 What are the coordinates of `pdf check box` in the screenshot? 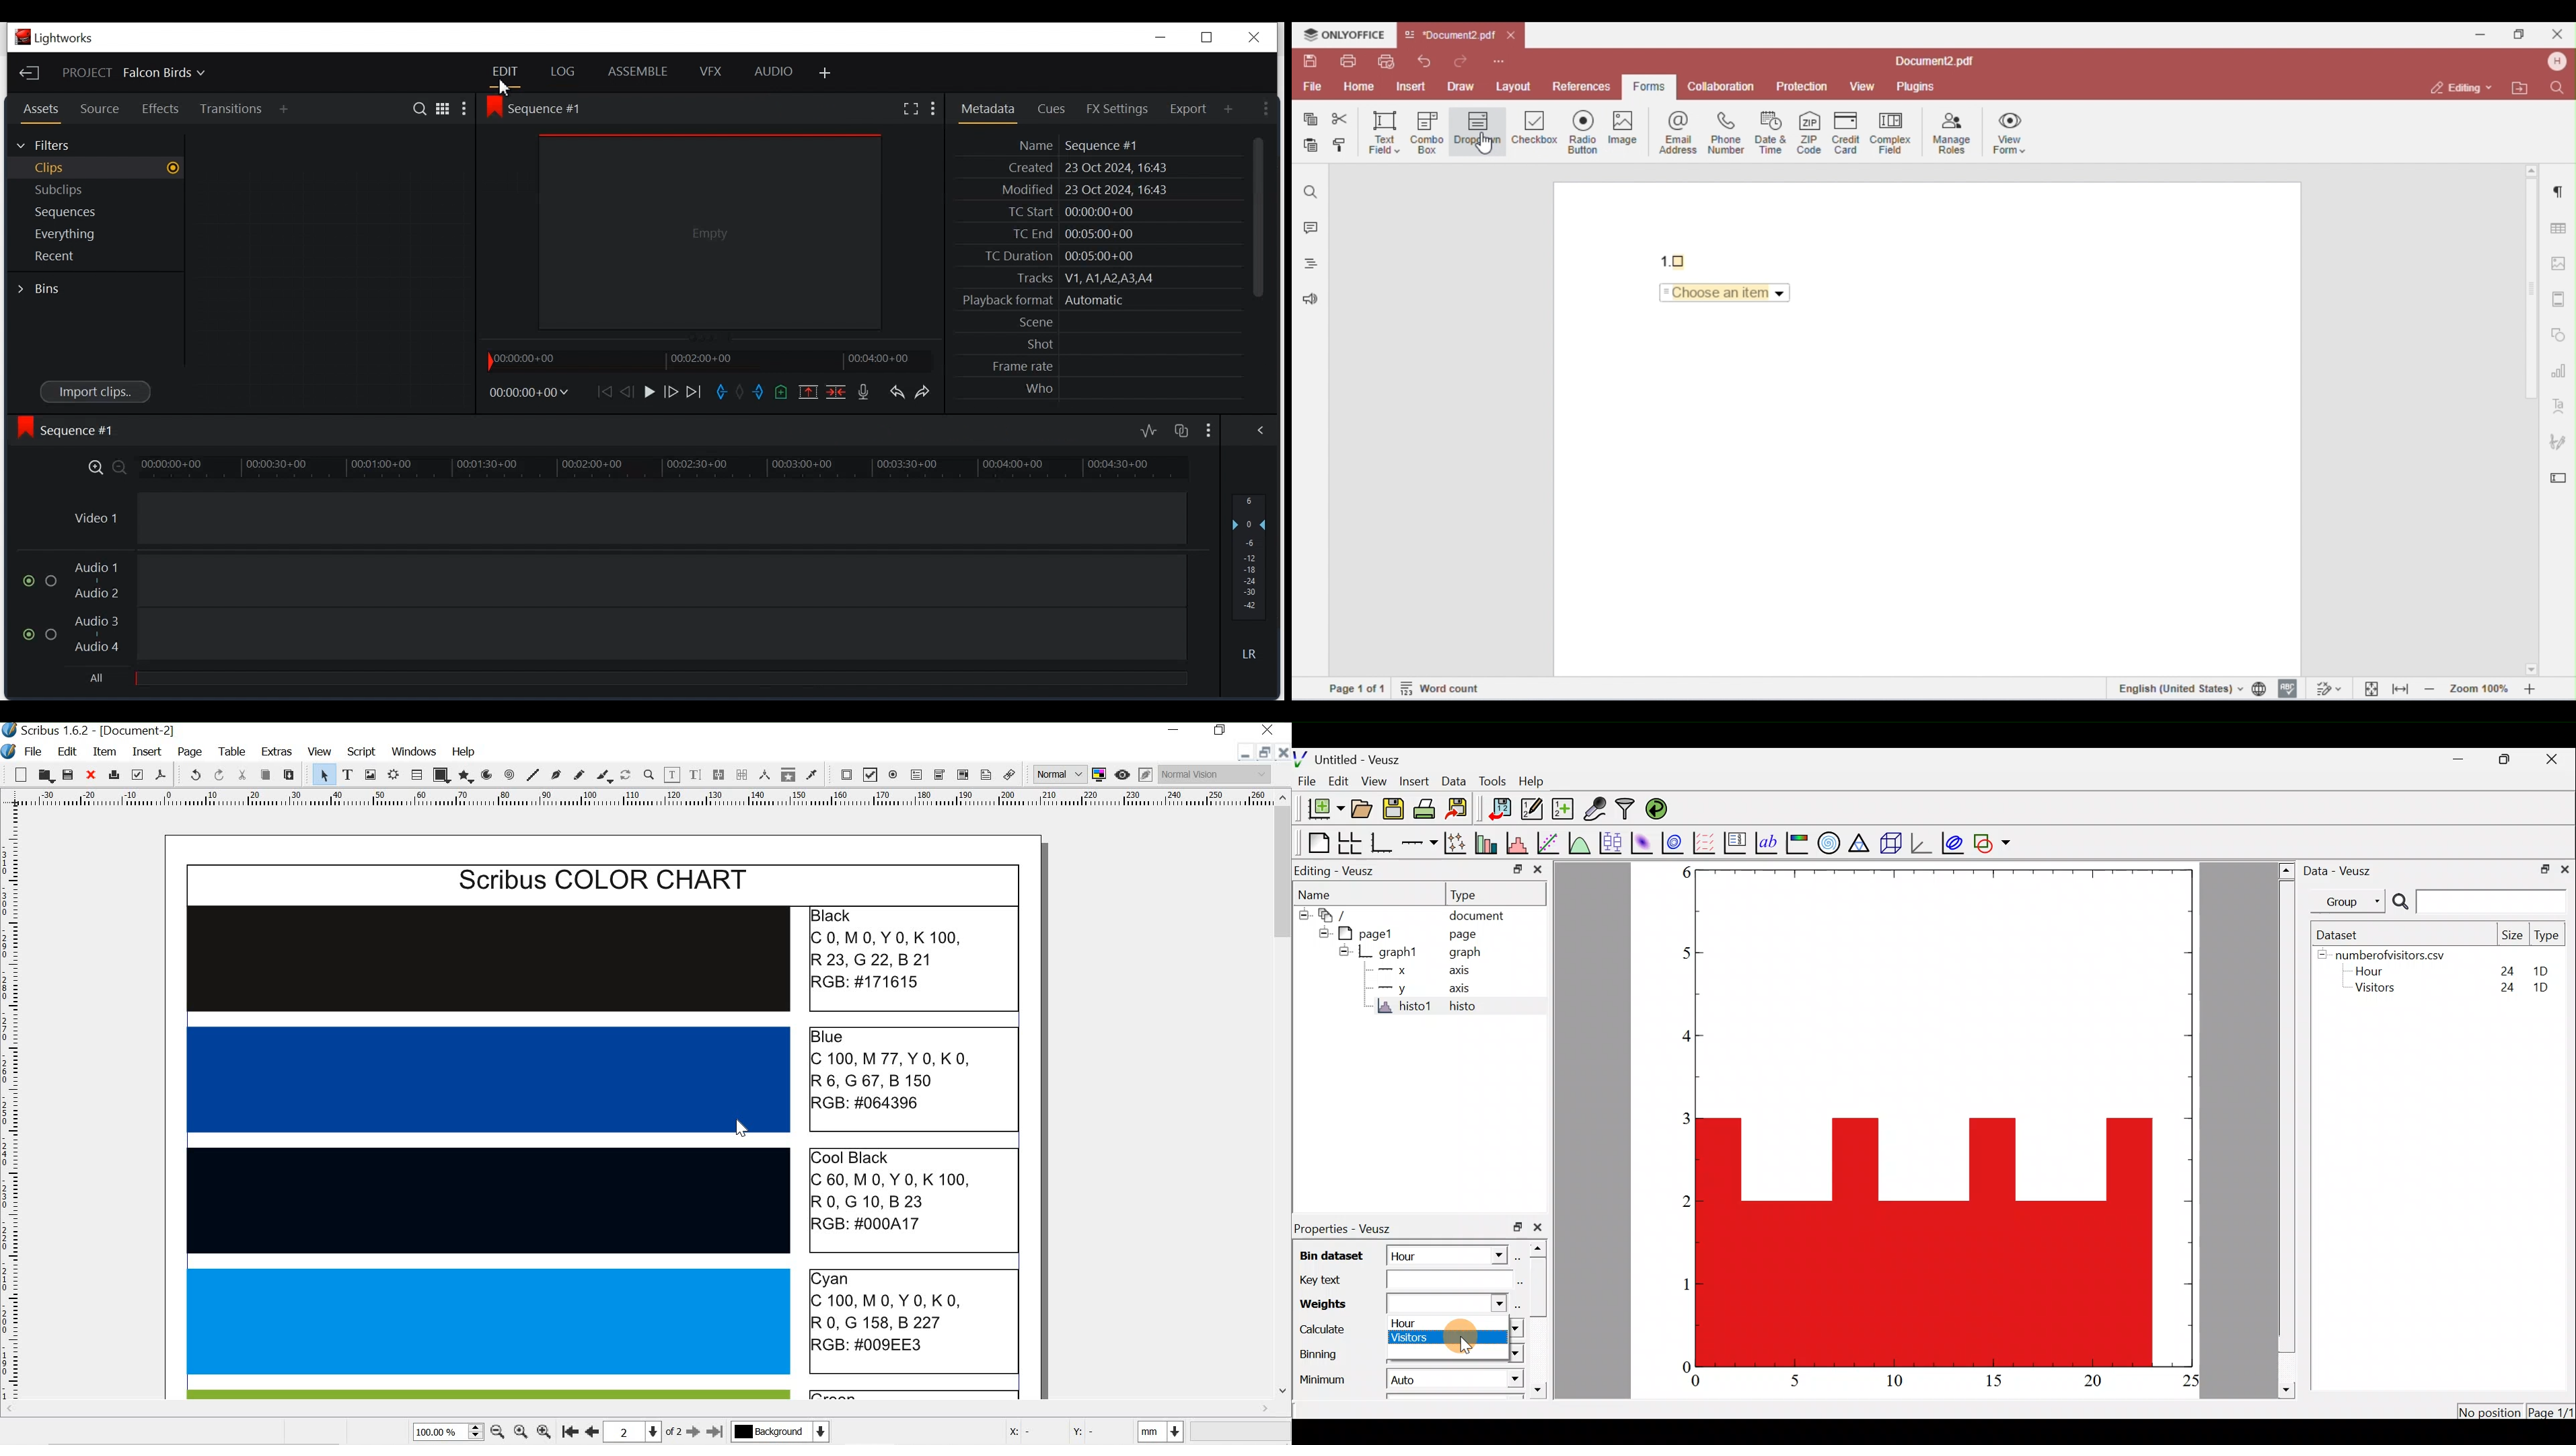 It's located at (870, 776).